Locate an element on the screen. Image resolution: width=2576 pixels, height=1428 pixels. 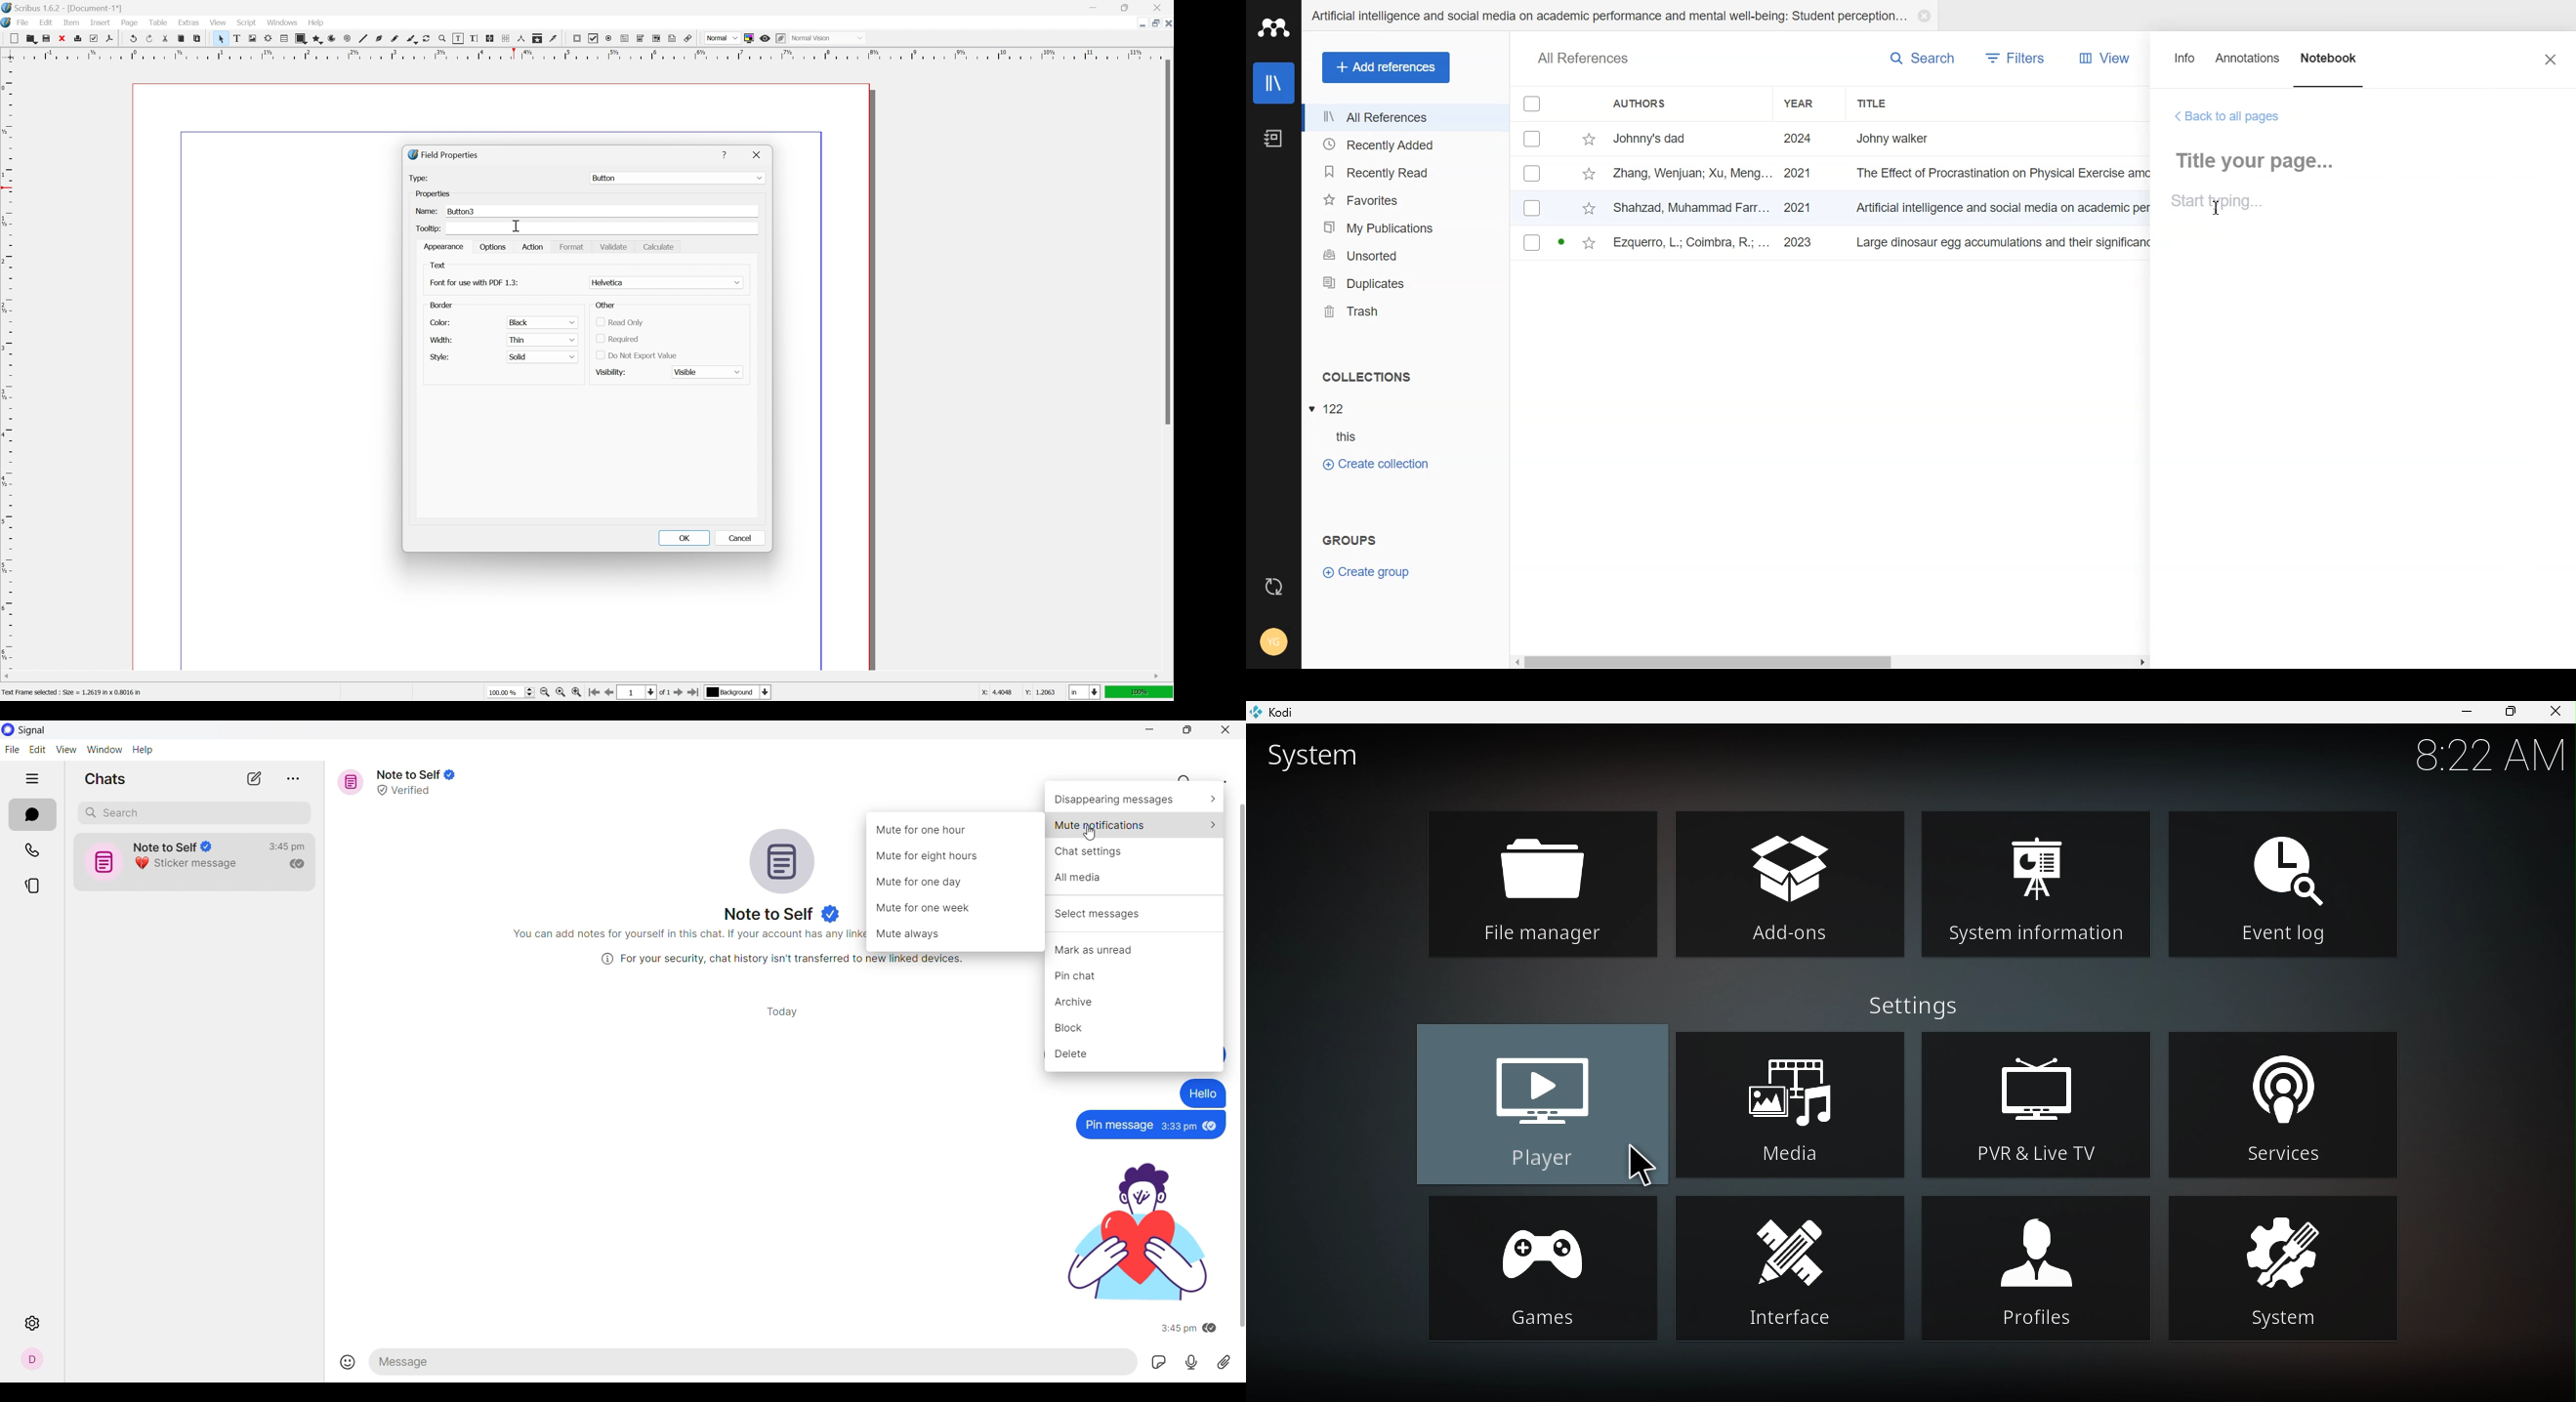
Field Properties is located at coordinates (444, 153).